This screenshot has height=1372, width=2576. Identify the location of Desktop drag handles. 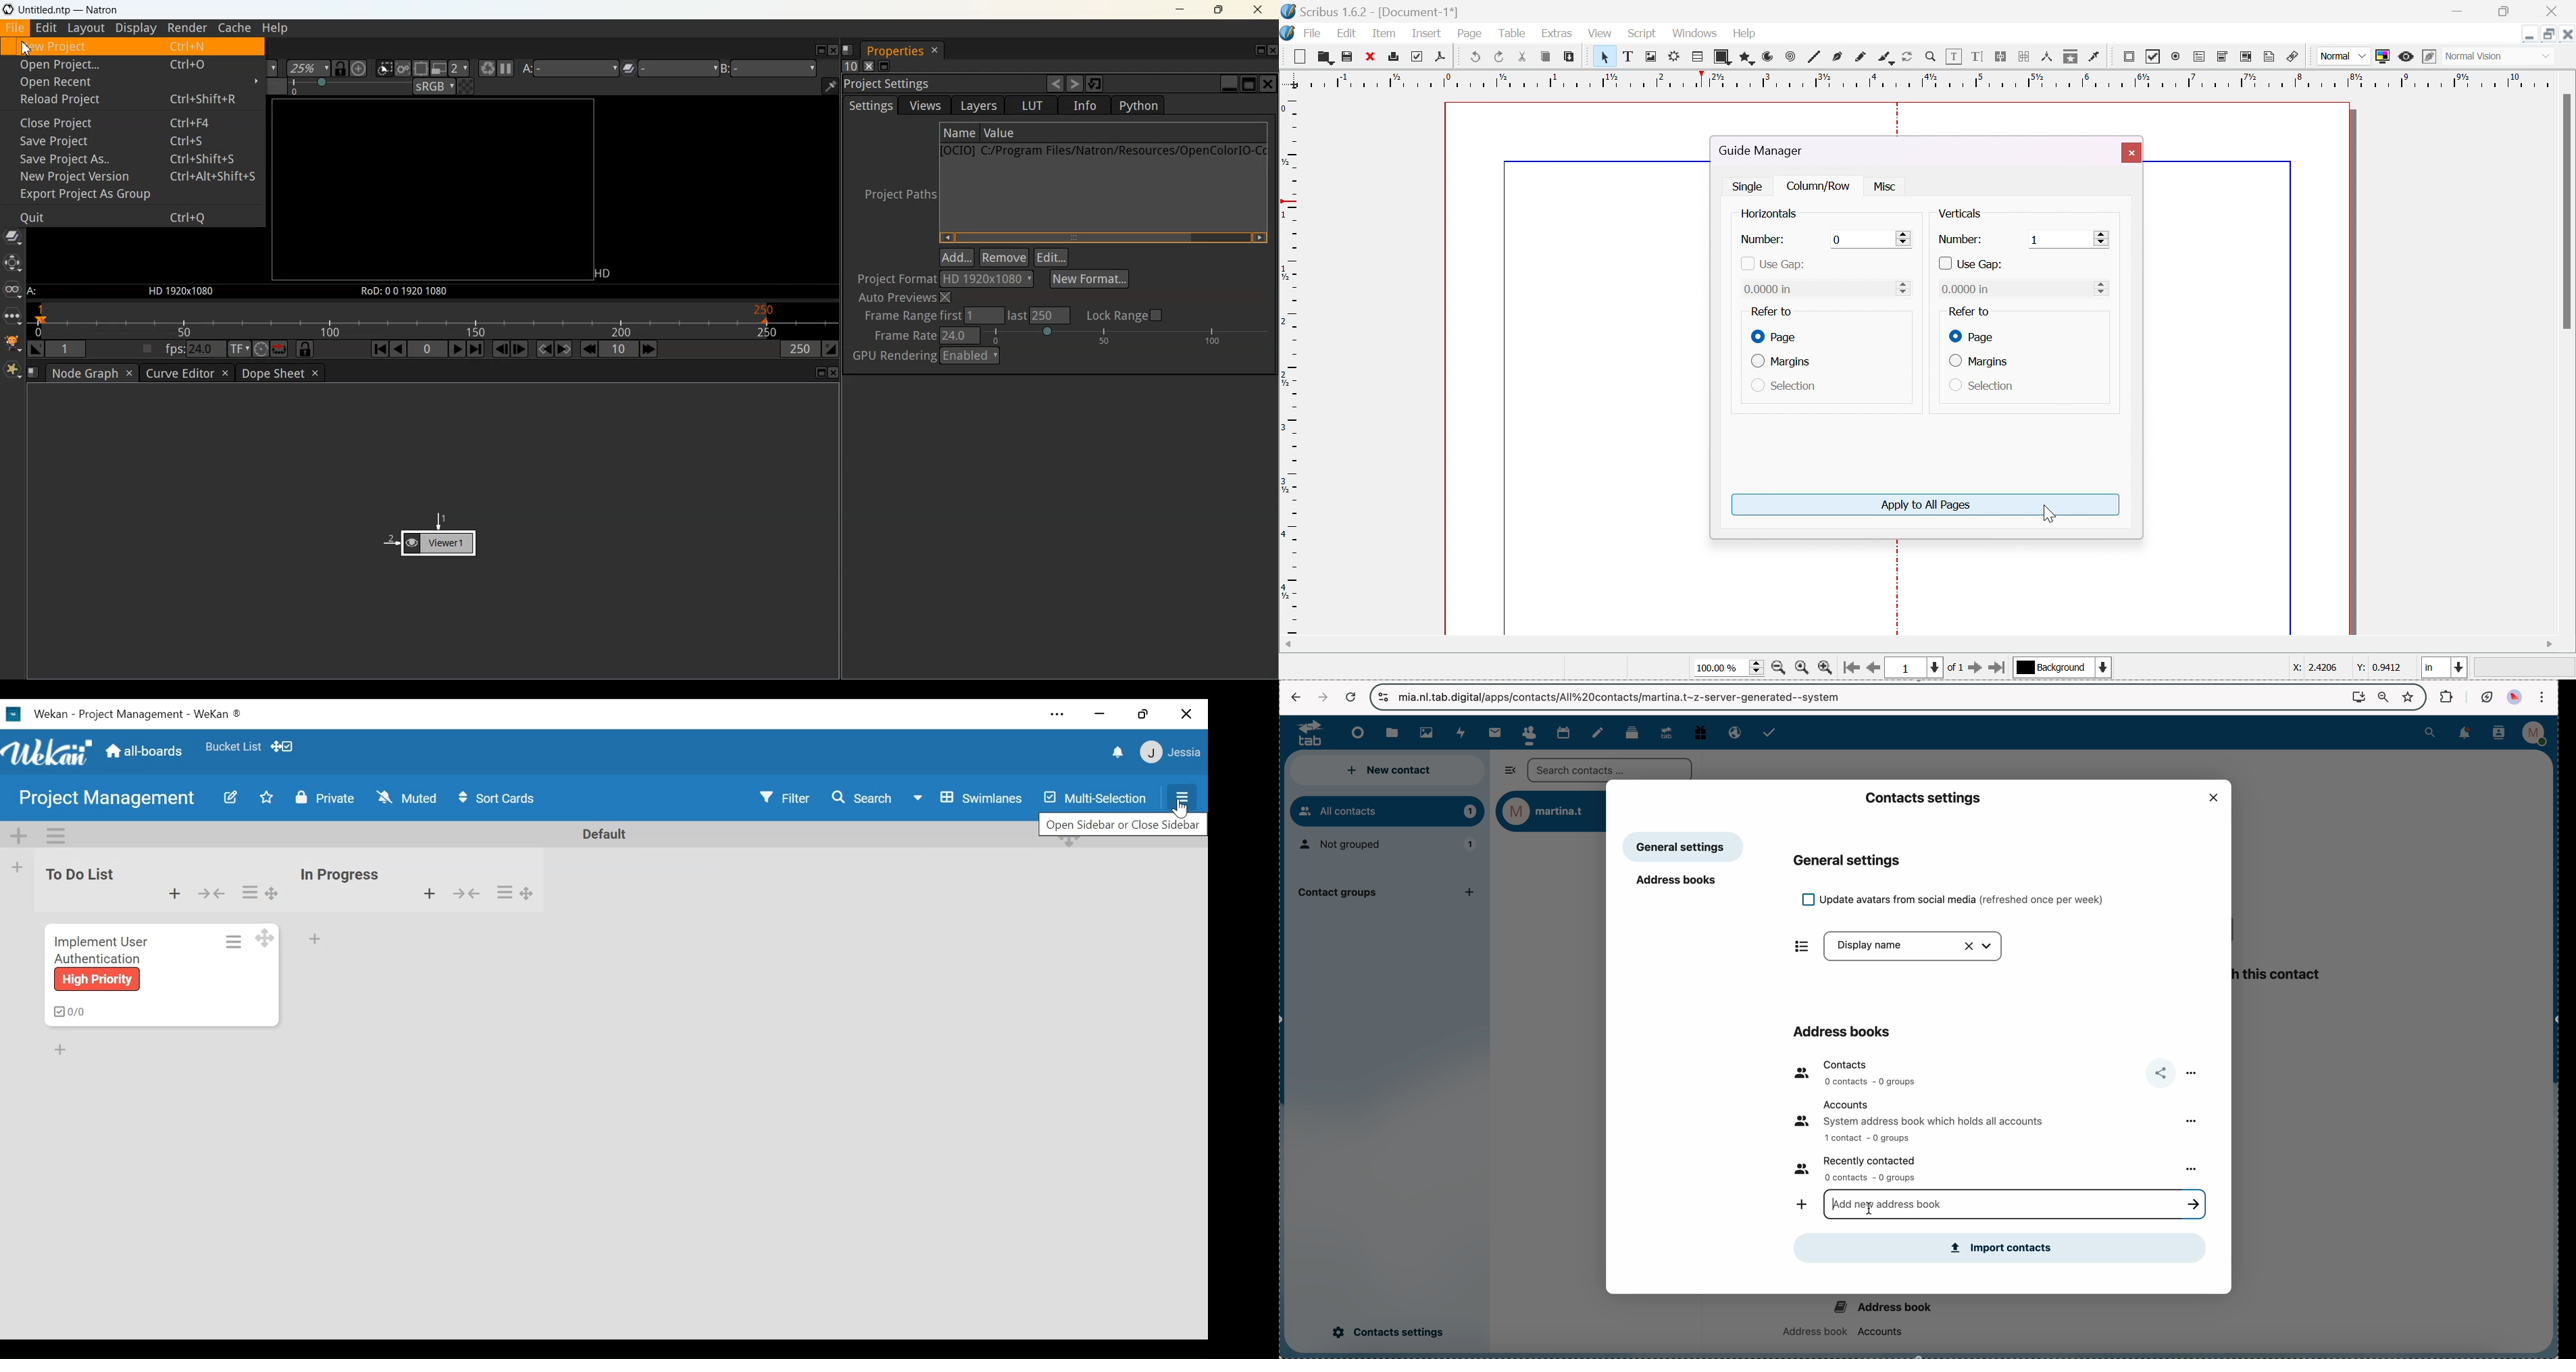
(527, 894).